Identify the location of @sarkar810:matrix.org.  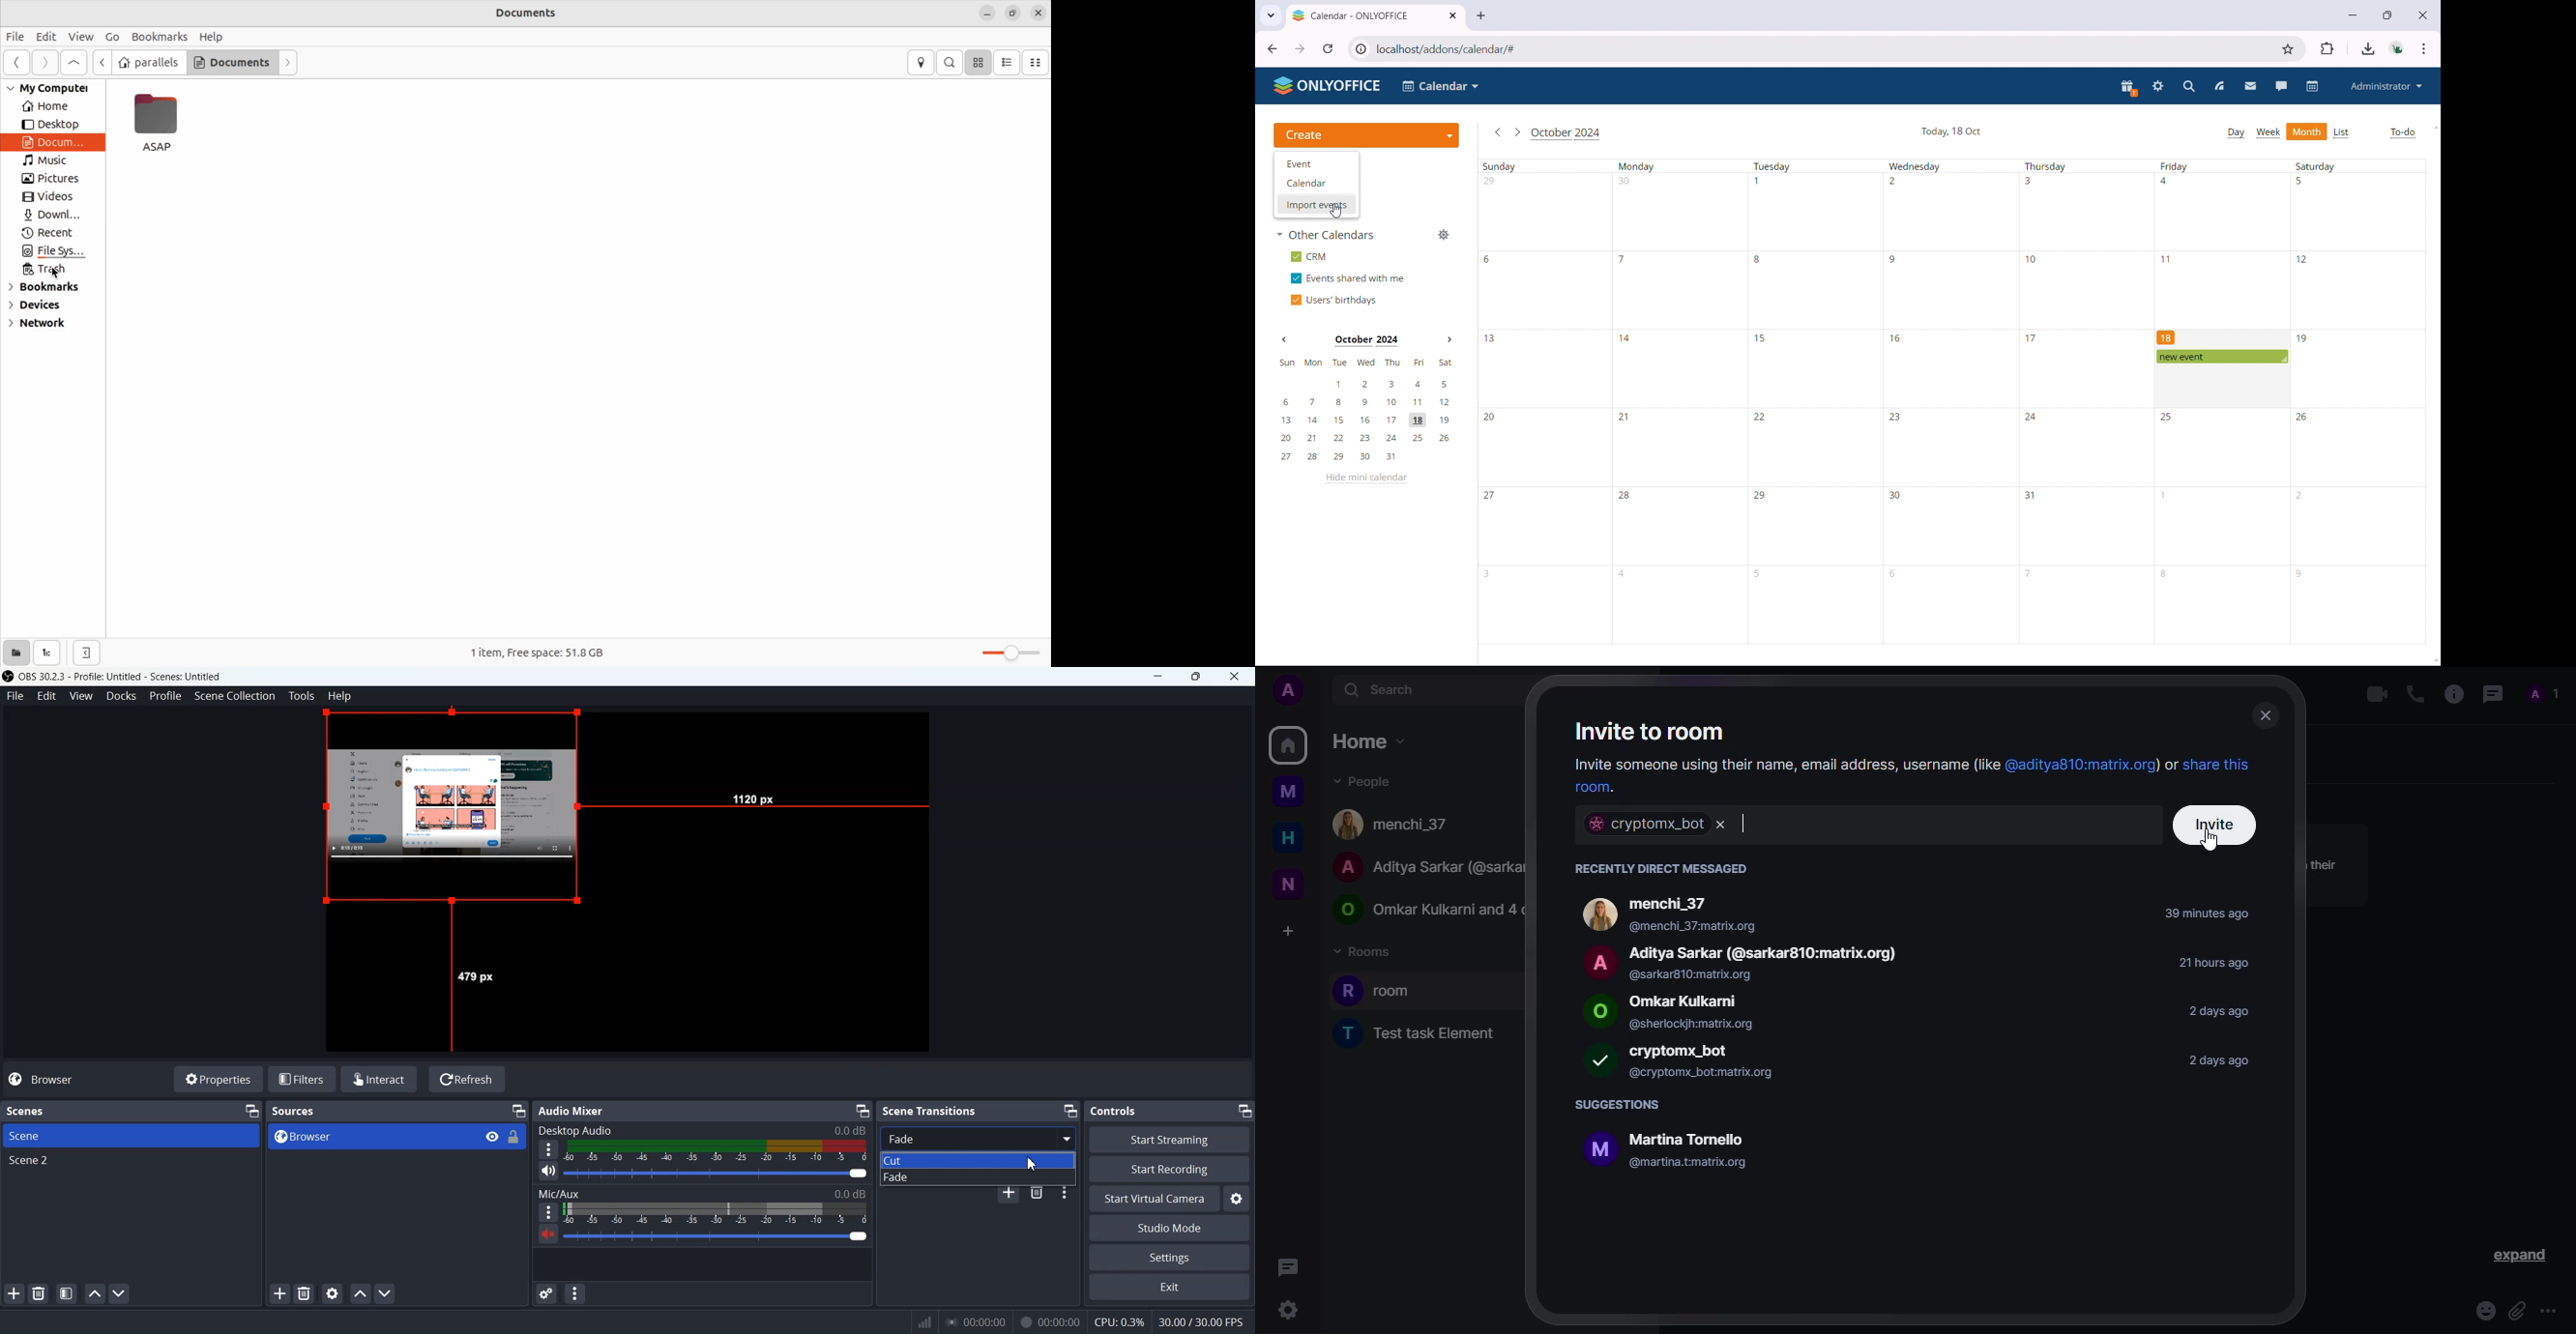
(1699, 974).